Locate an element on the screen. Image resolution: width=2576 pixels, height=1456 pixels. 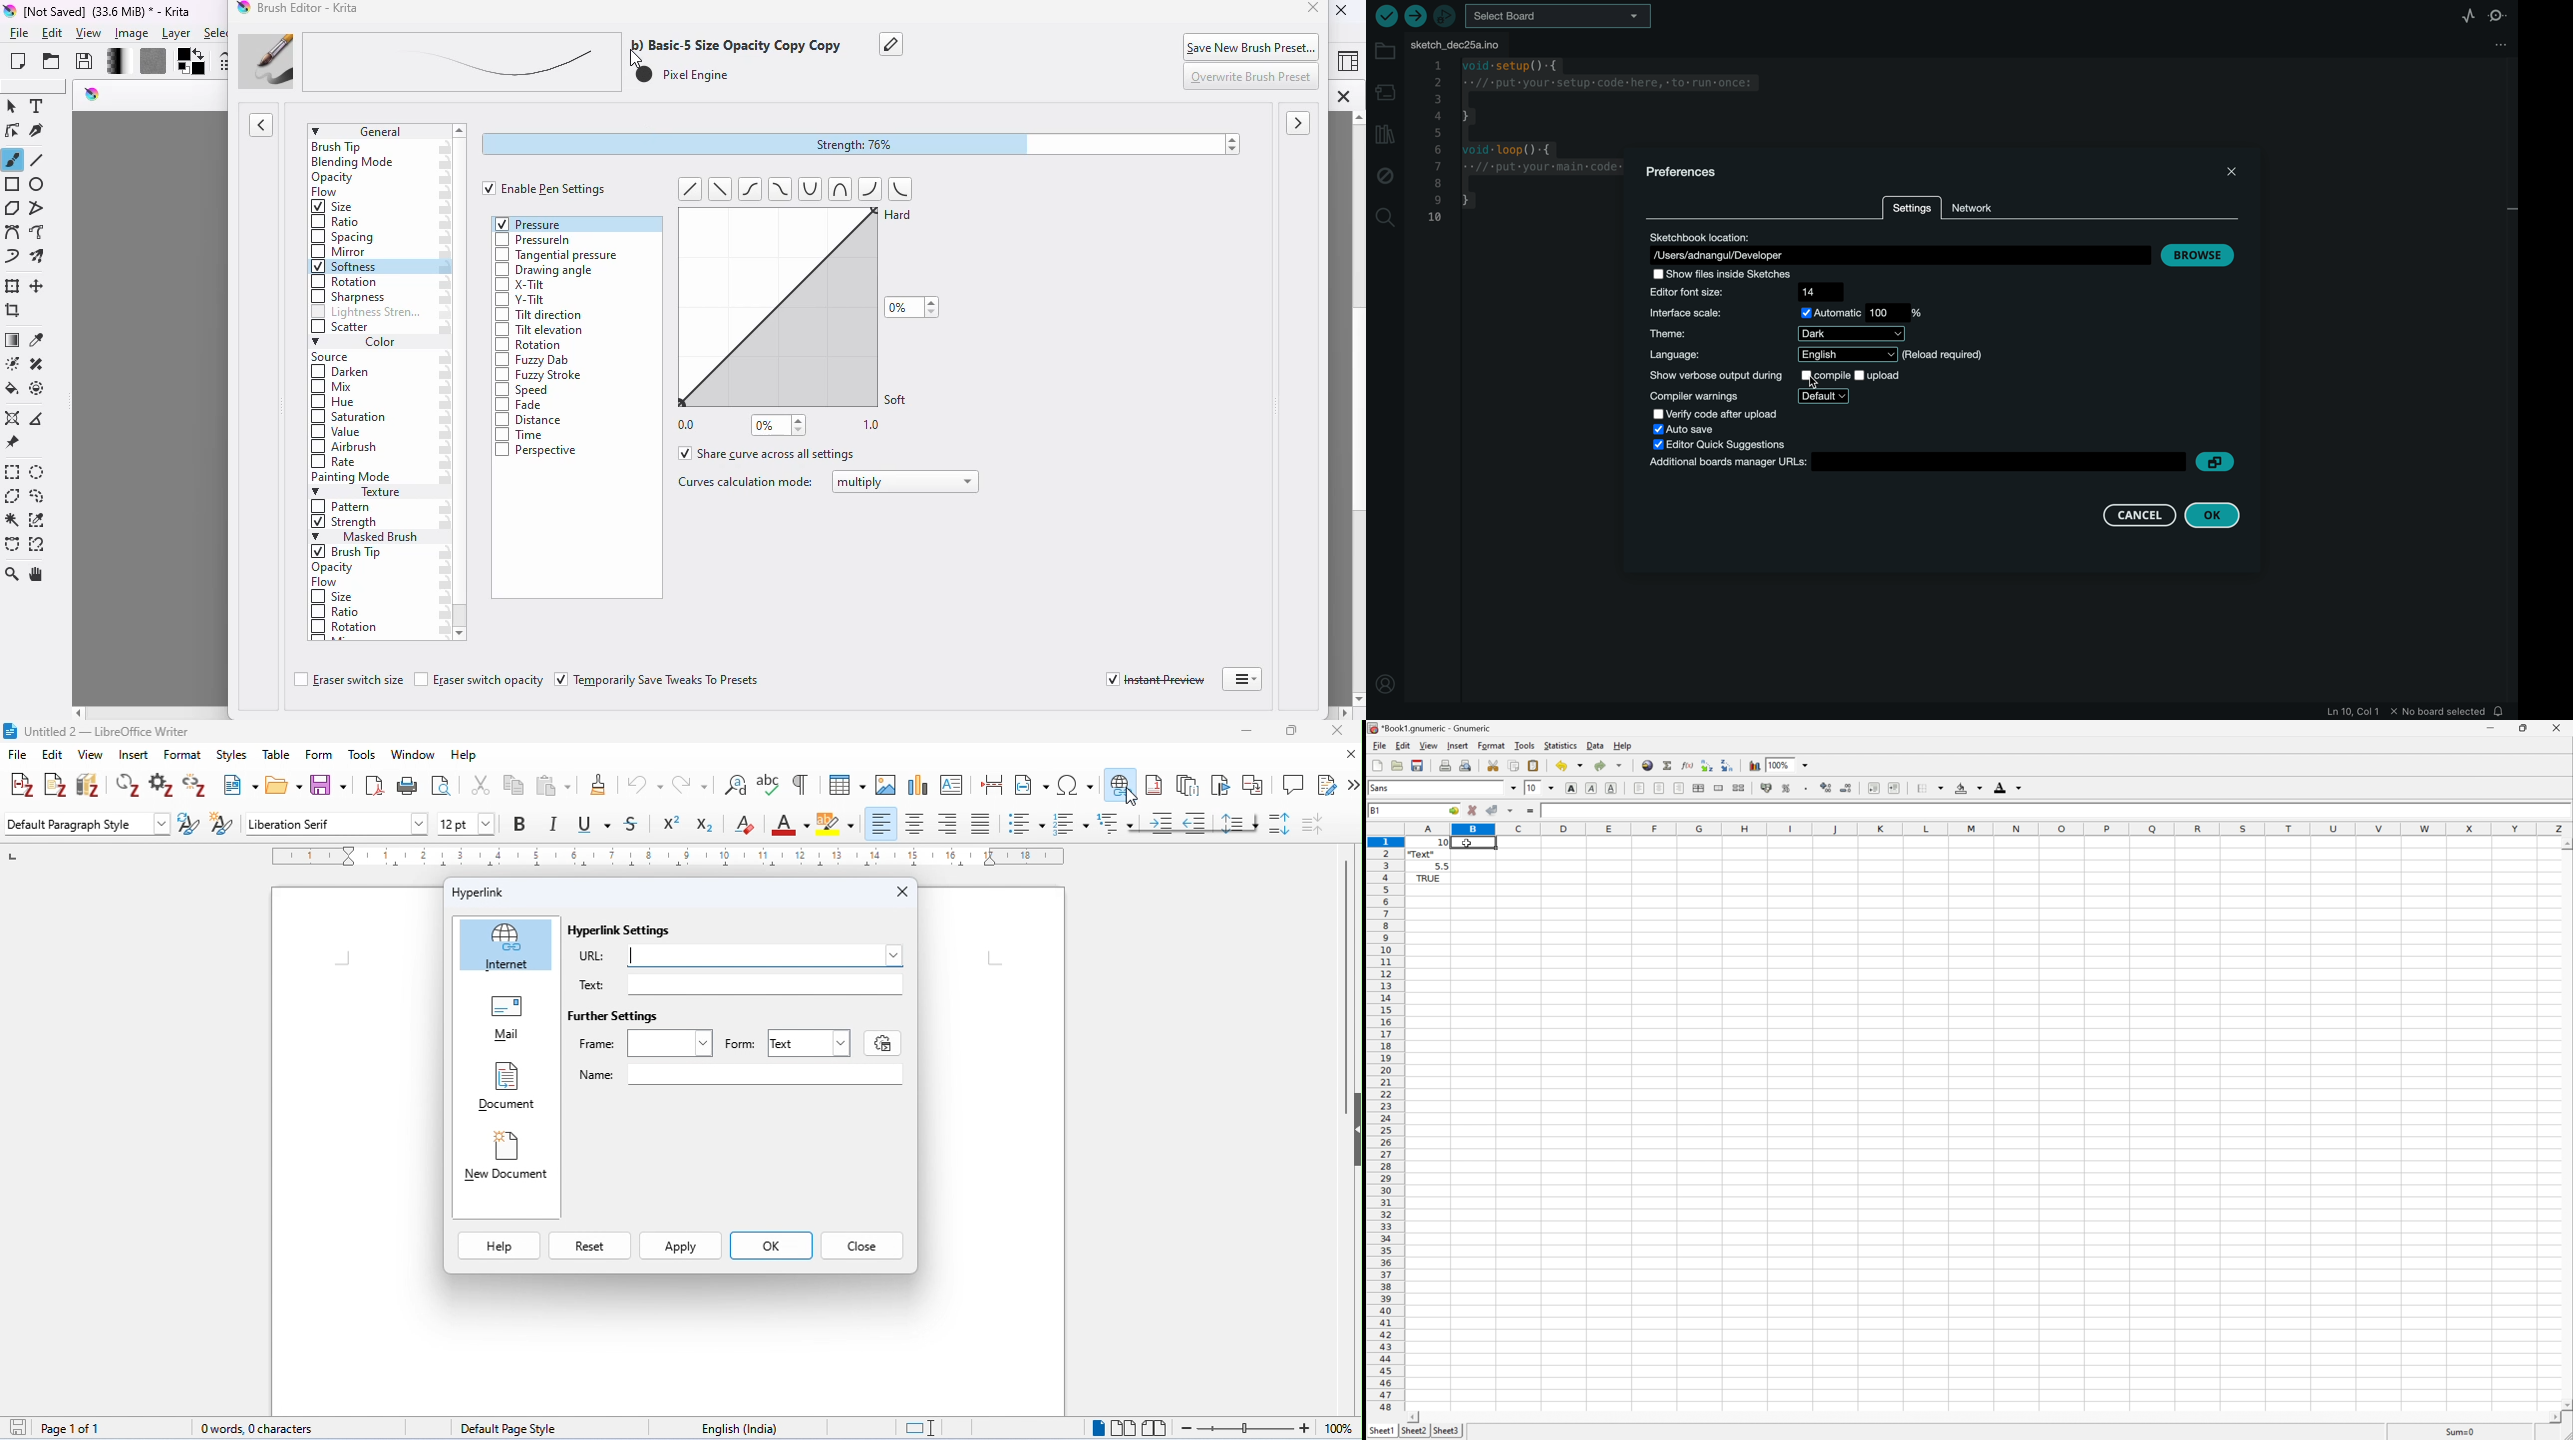
mix is located at coordinates (335, 388).